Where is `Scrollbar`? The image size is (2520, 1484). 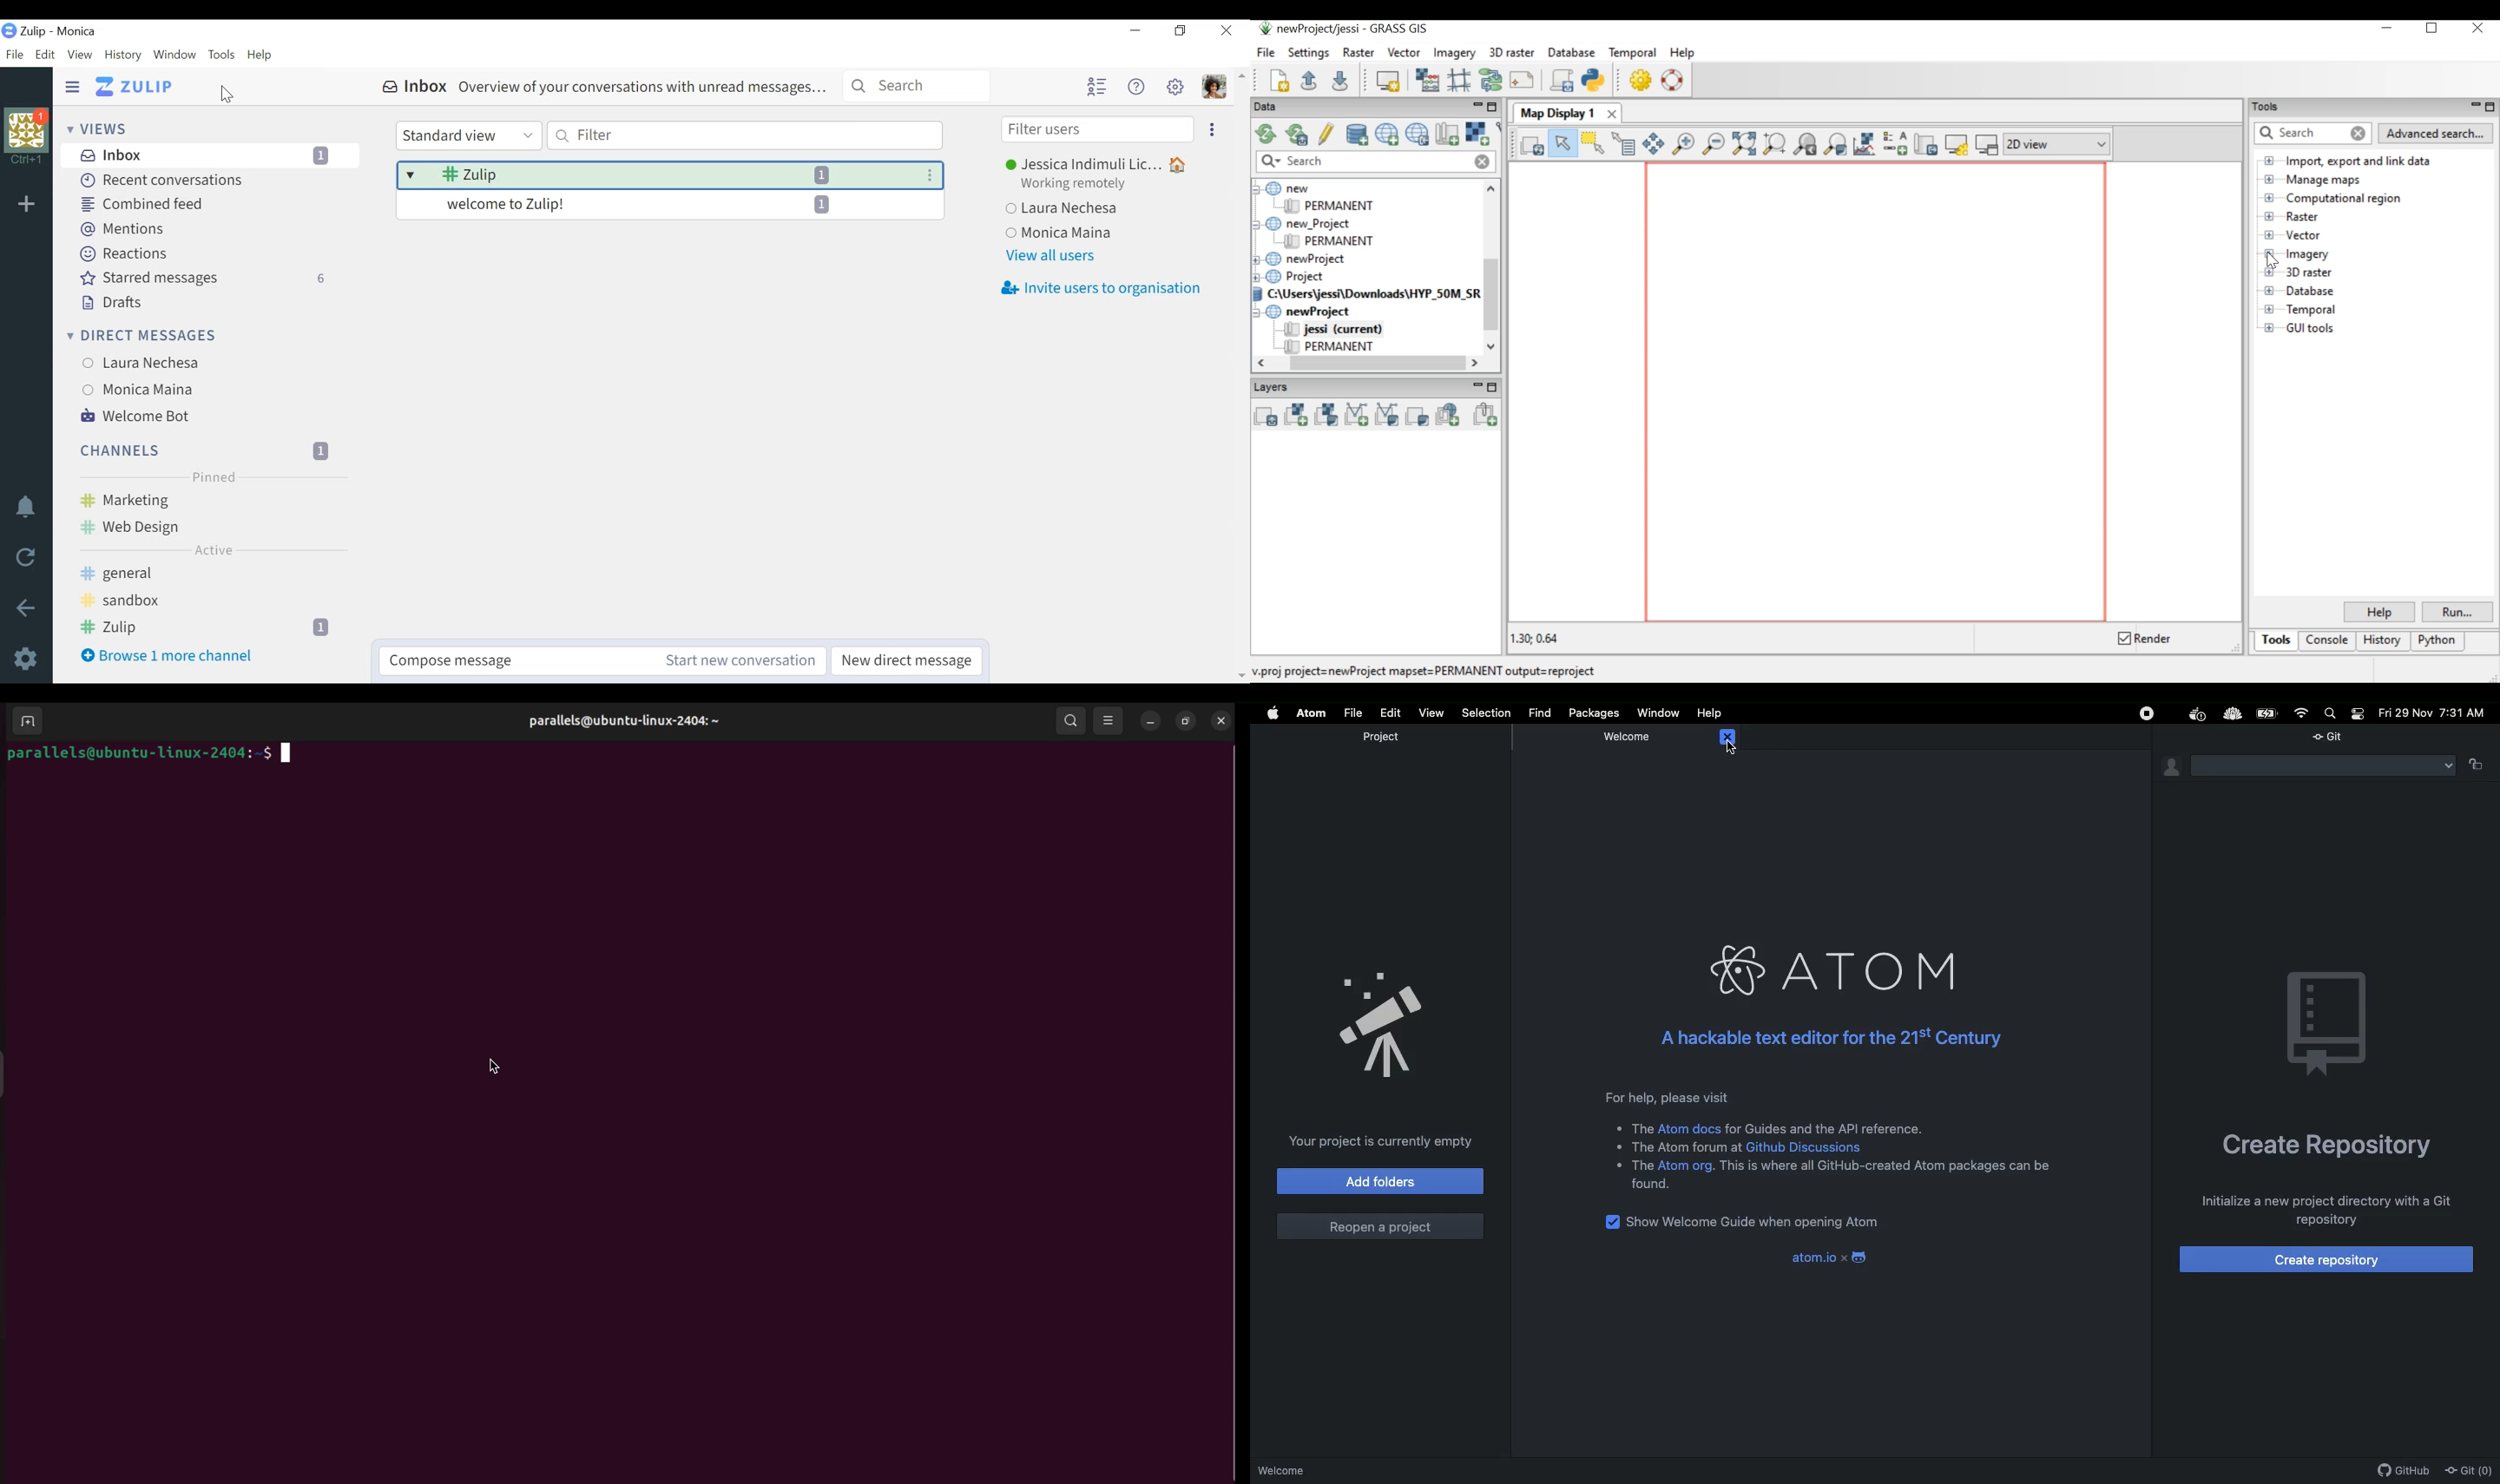 Scrollbar is located at coordinates (1226, 1112).